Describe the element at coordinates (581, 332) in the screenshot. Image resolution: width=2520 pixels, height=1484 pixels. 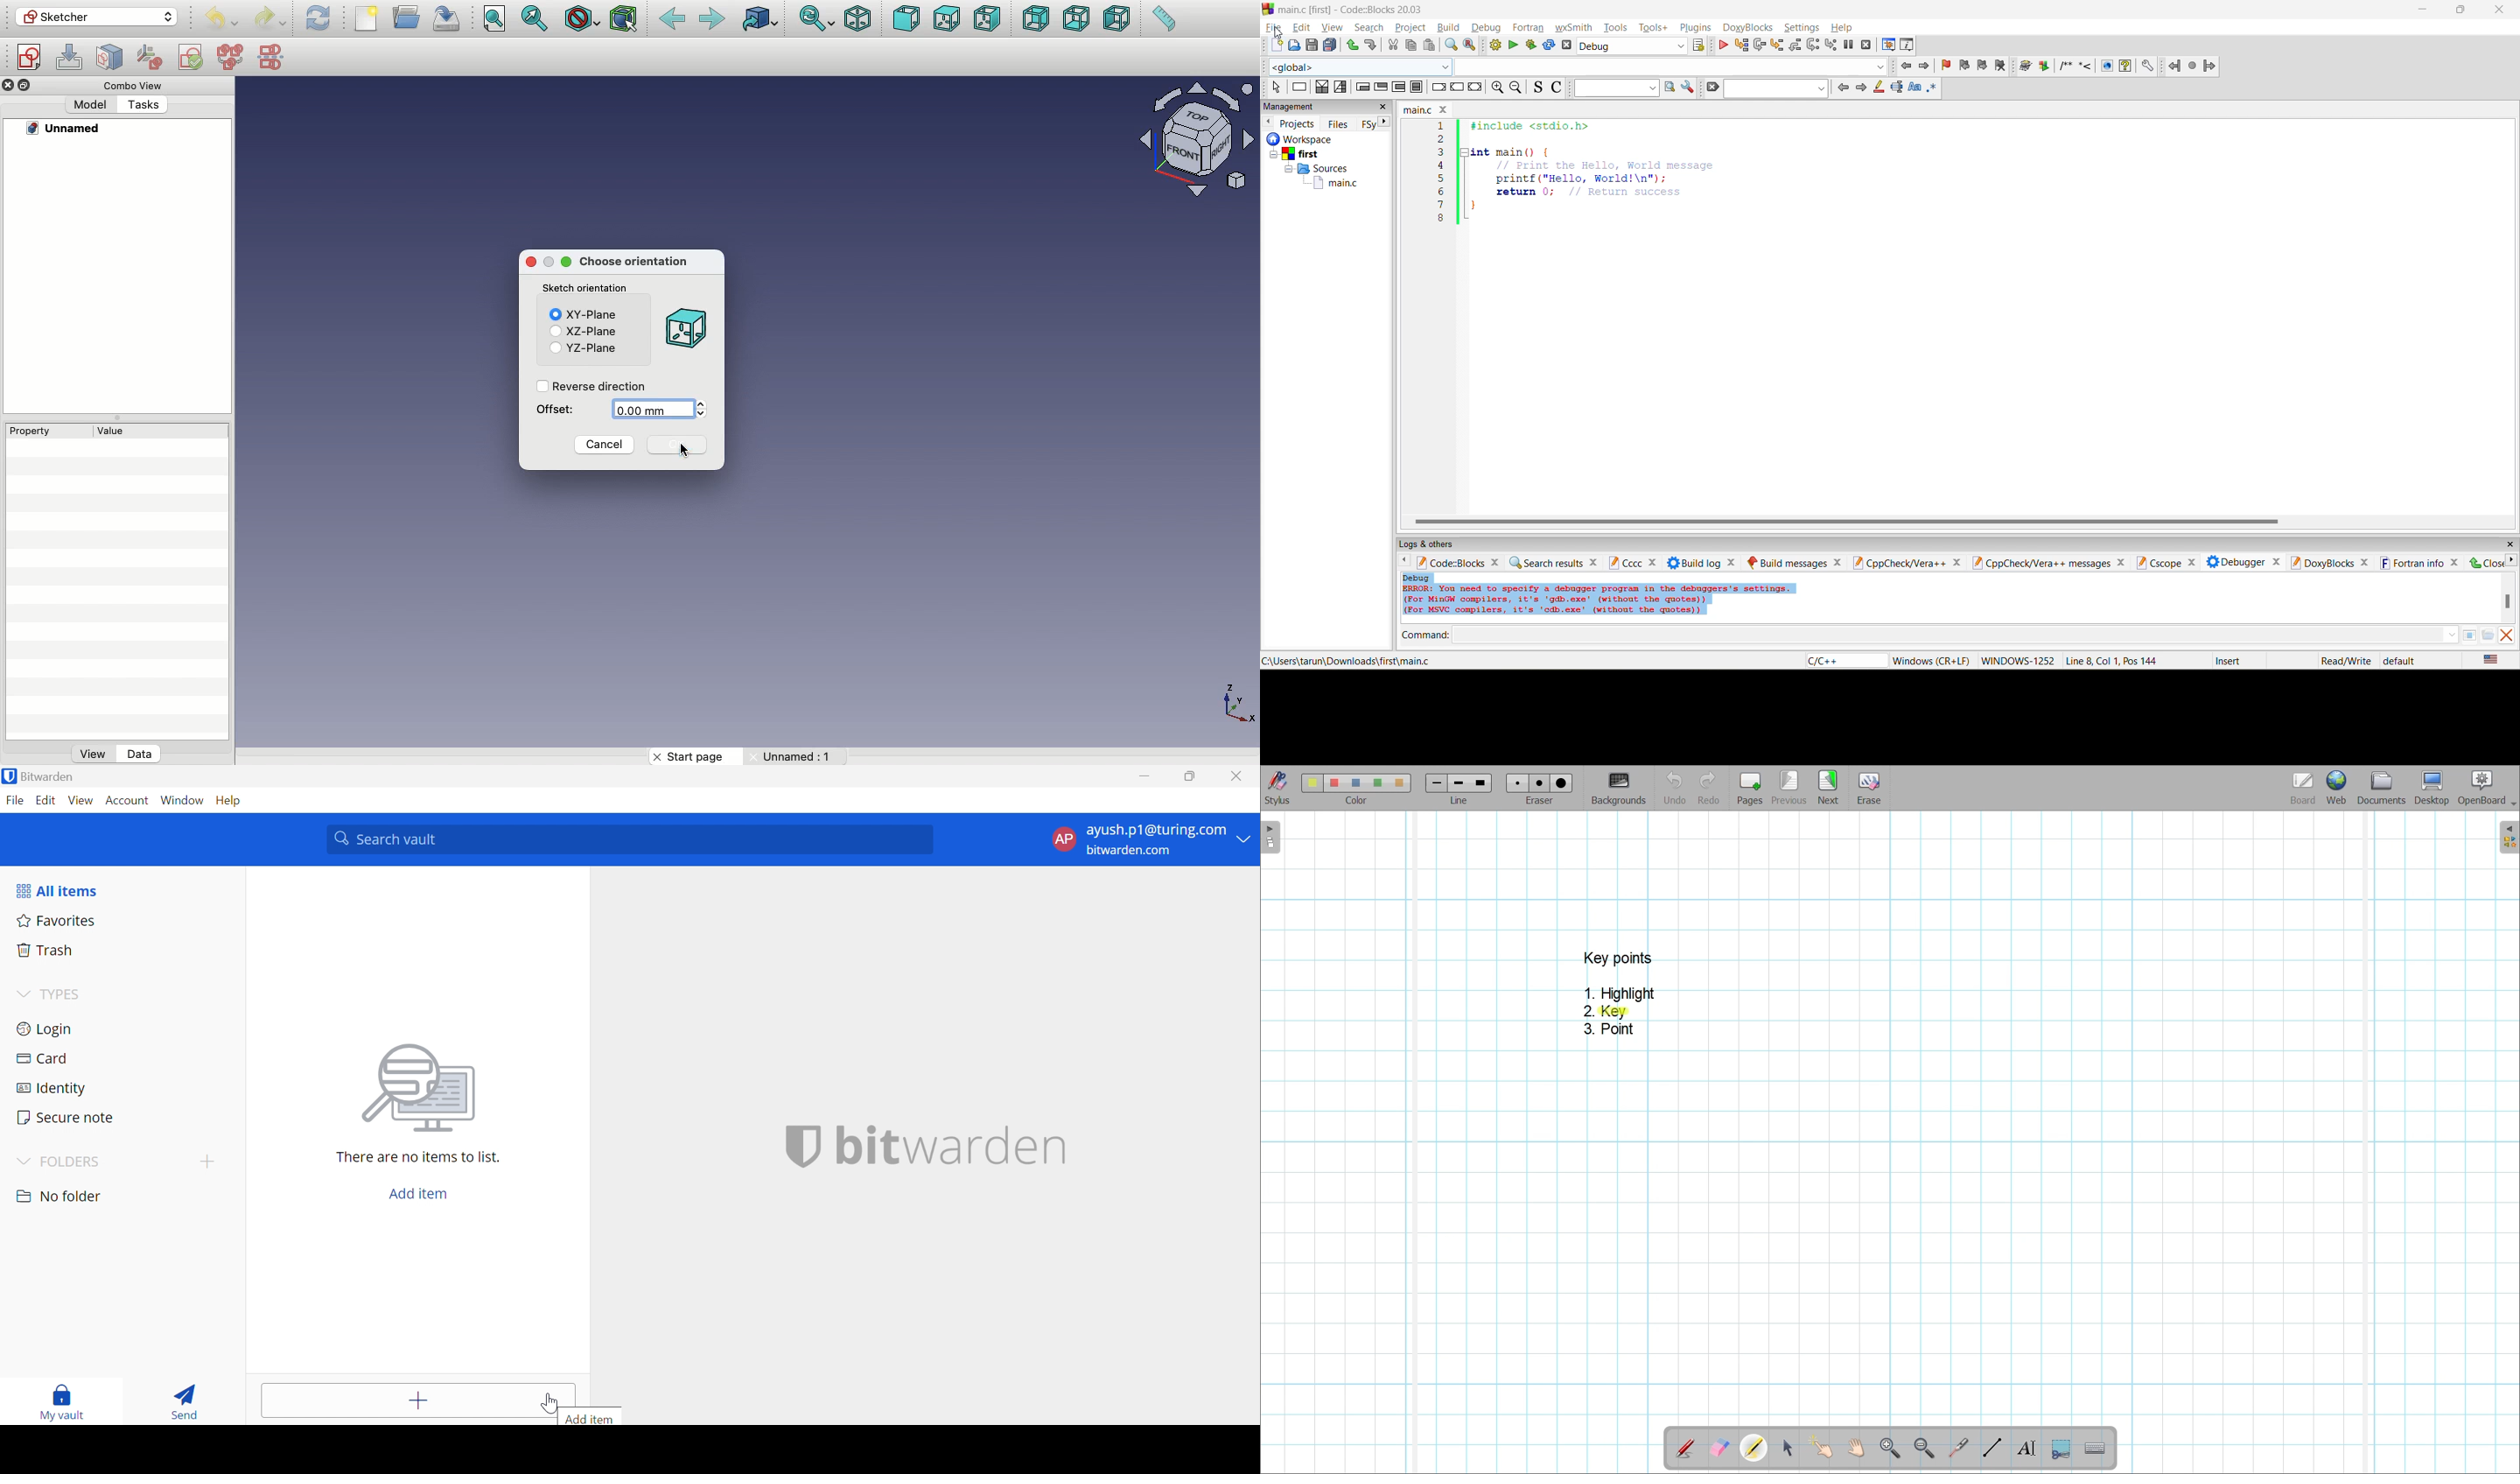
I see `XZ Plane` at that location.